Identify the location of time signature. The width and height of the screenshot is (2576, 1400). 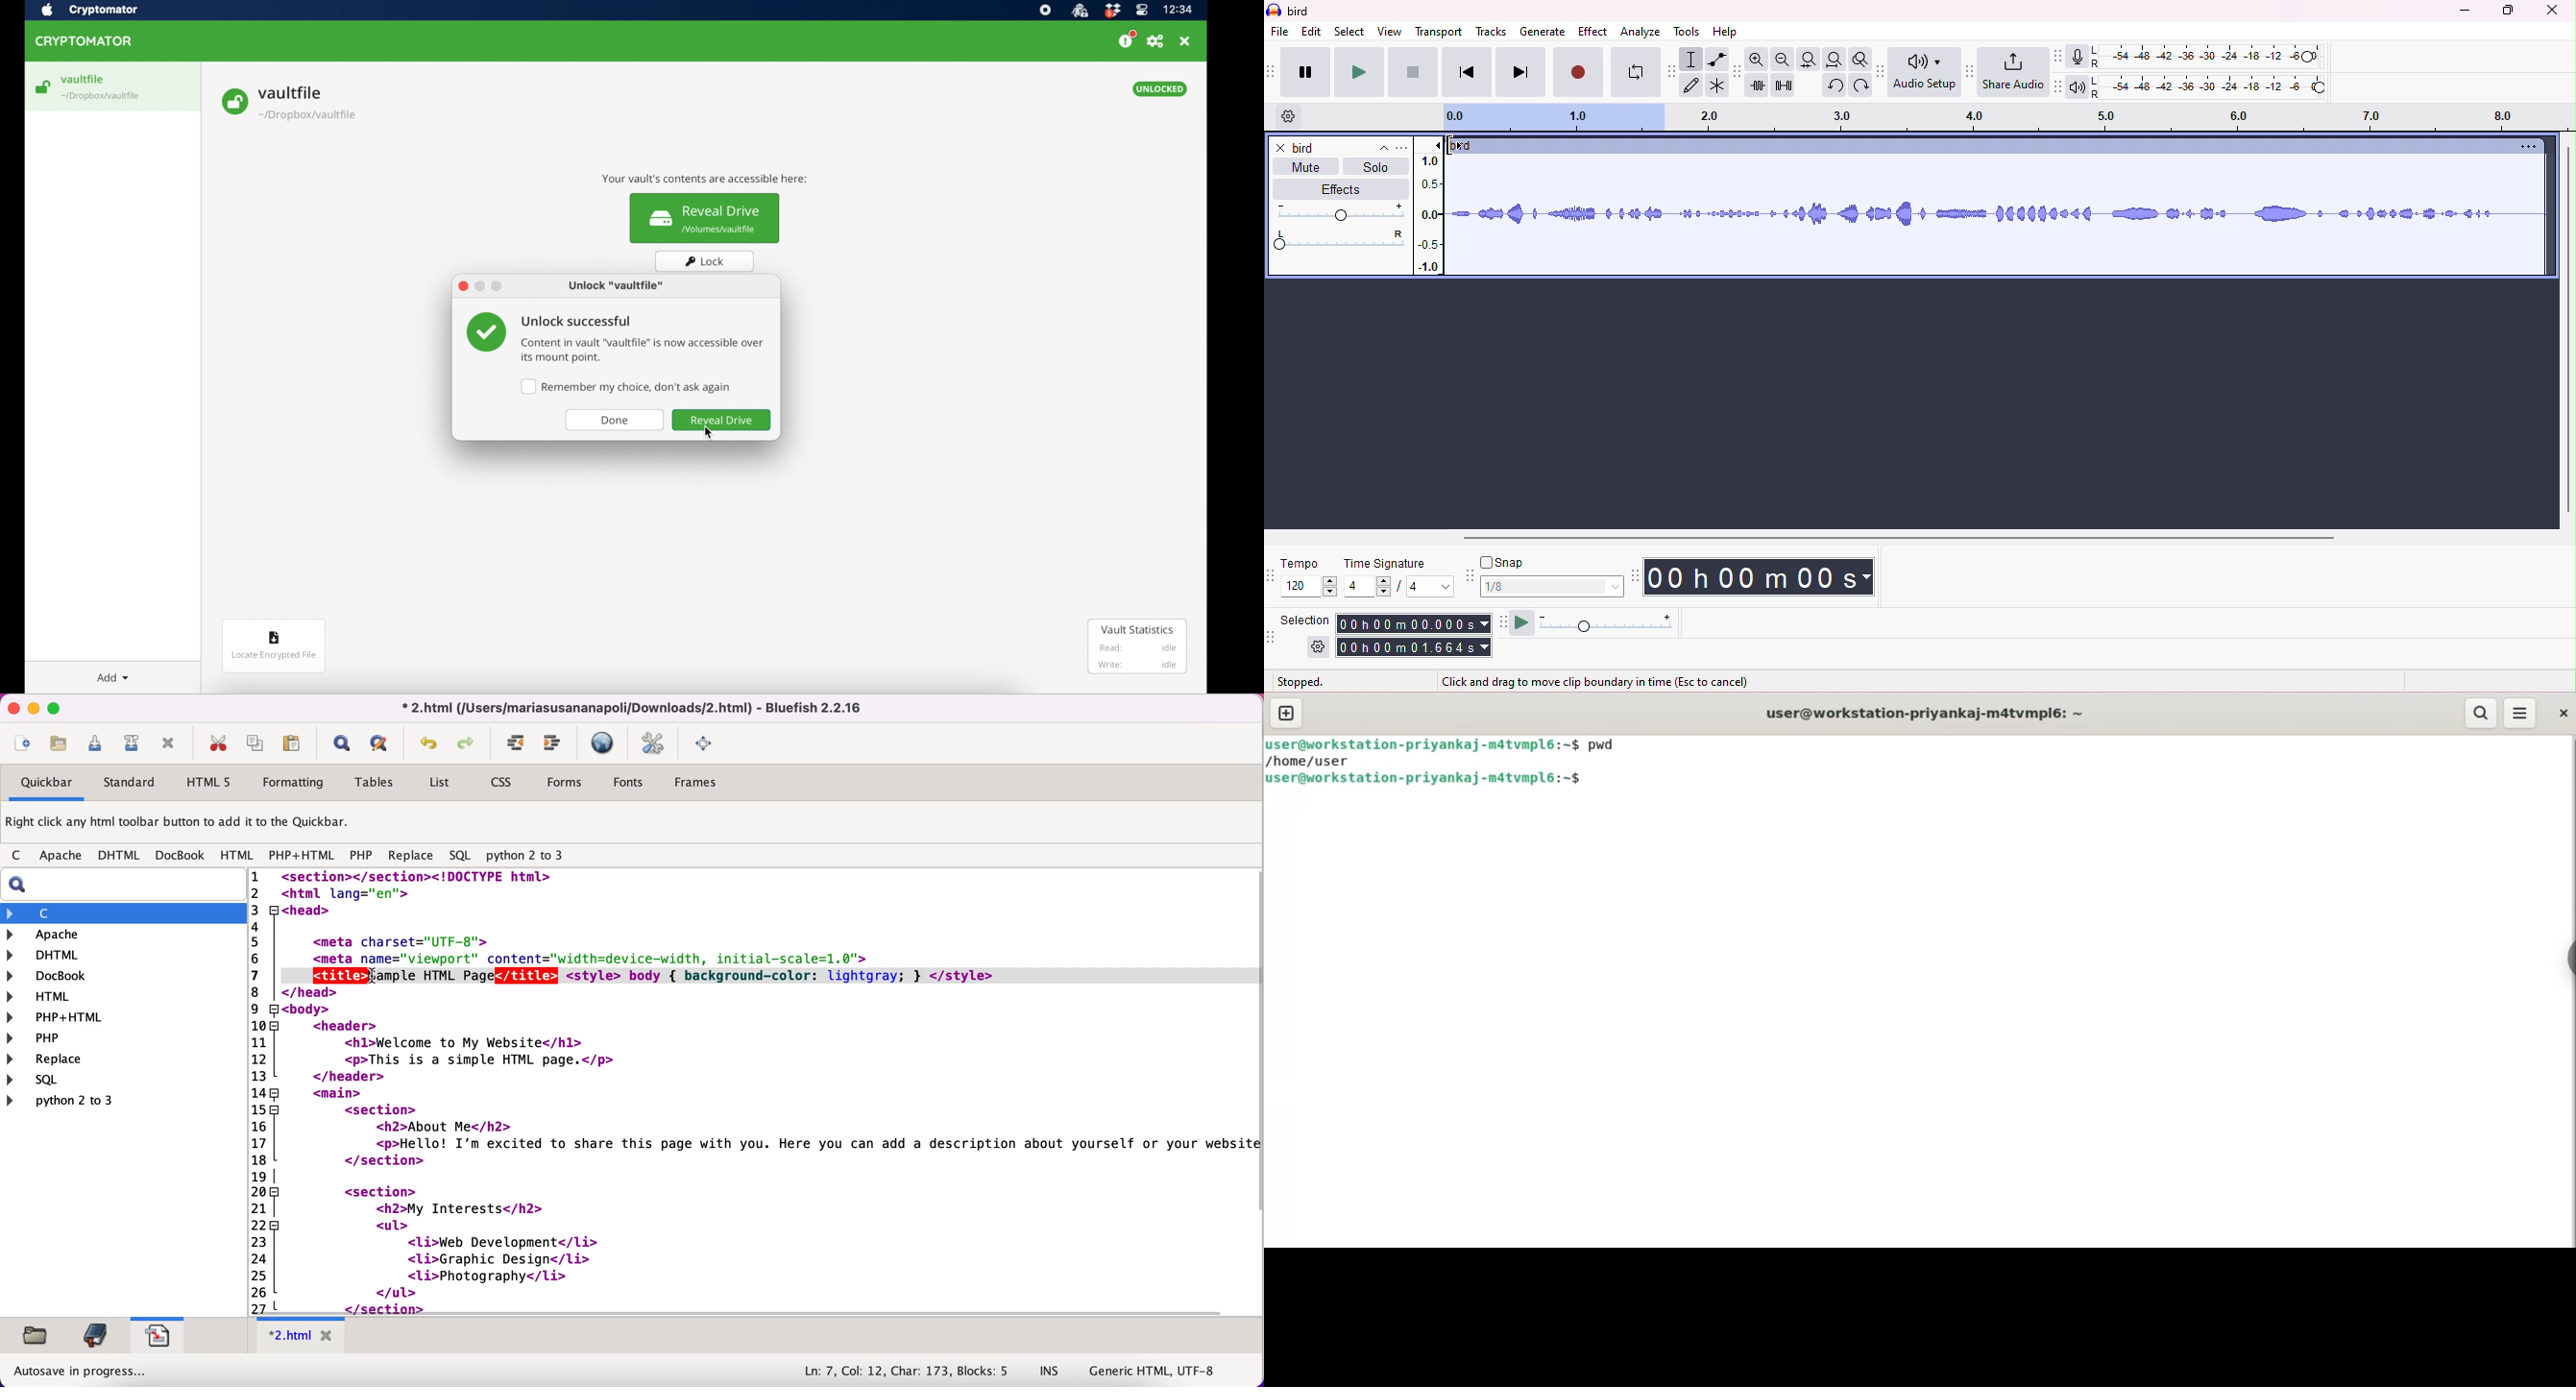
(1384, 564).